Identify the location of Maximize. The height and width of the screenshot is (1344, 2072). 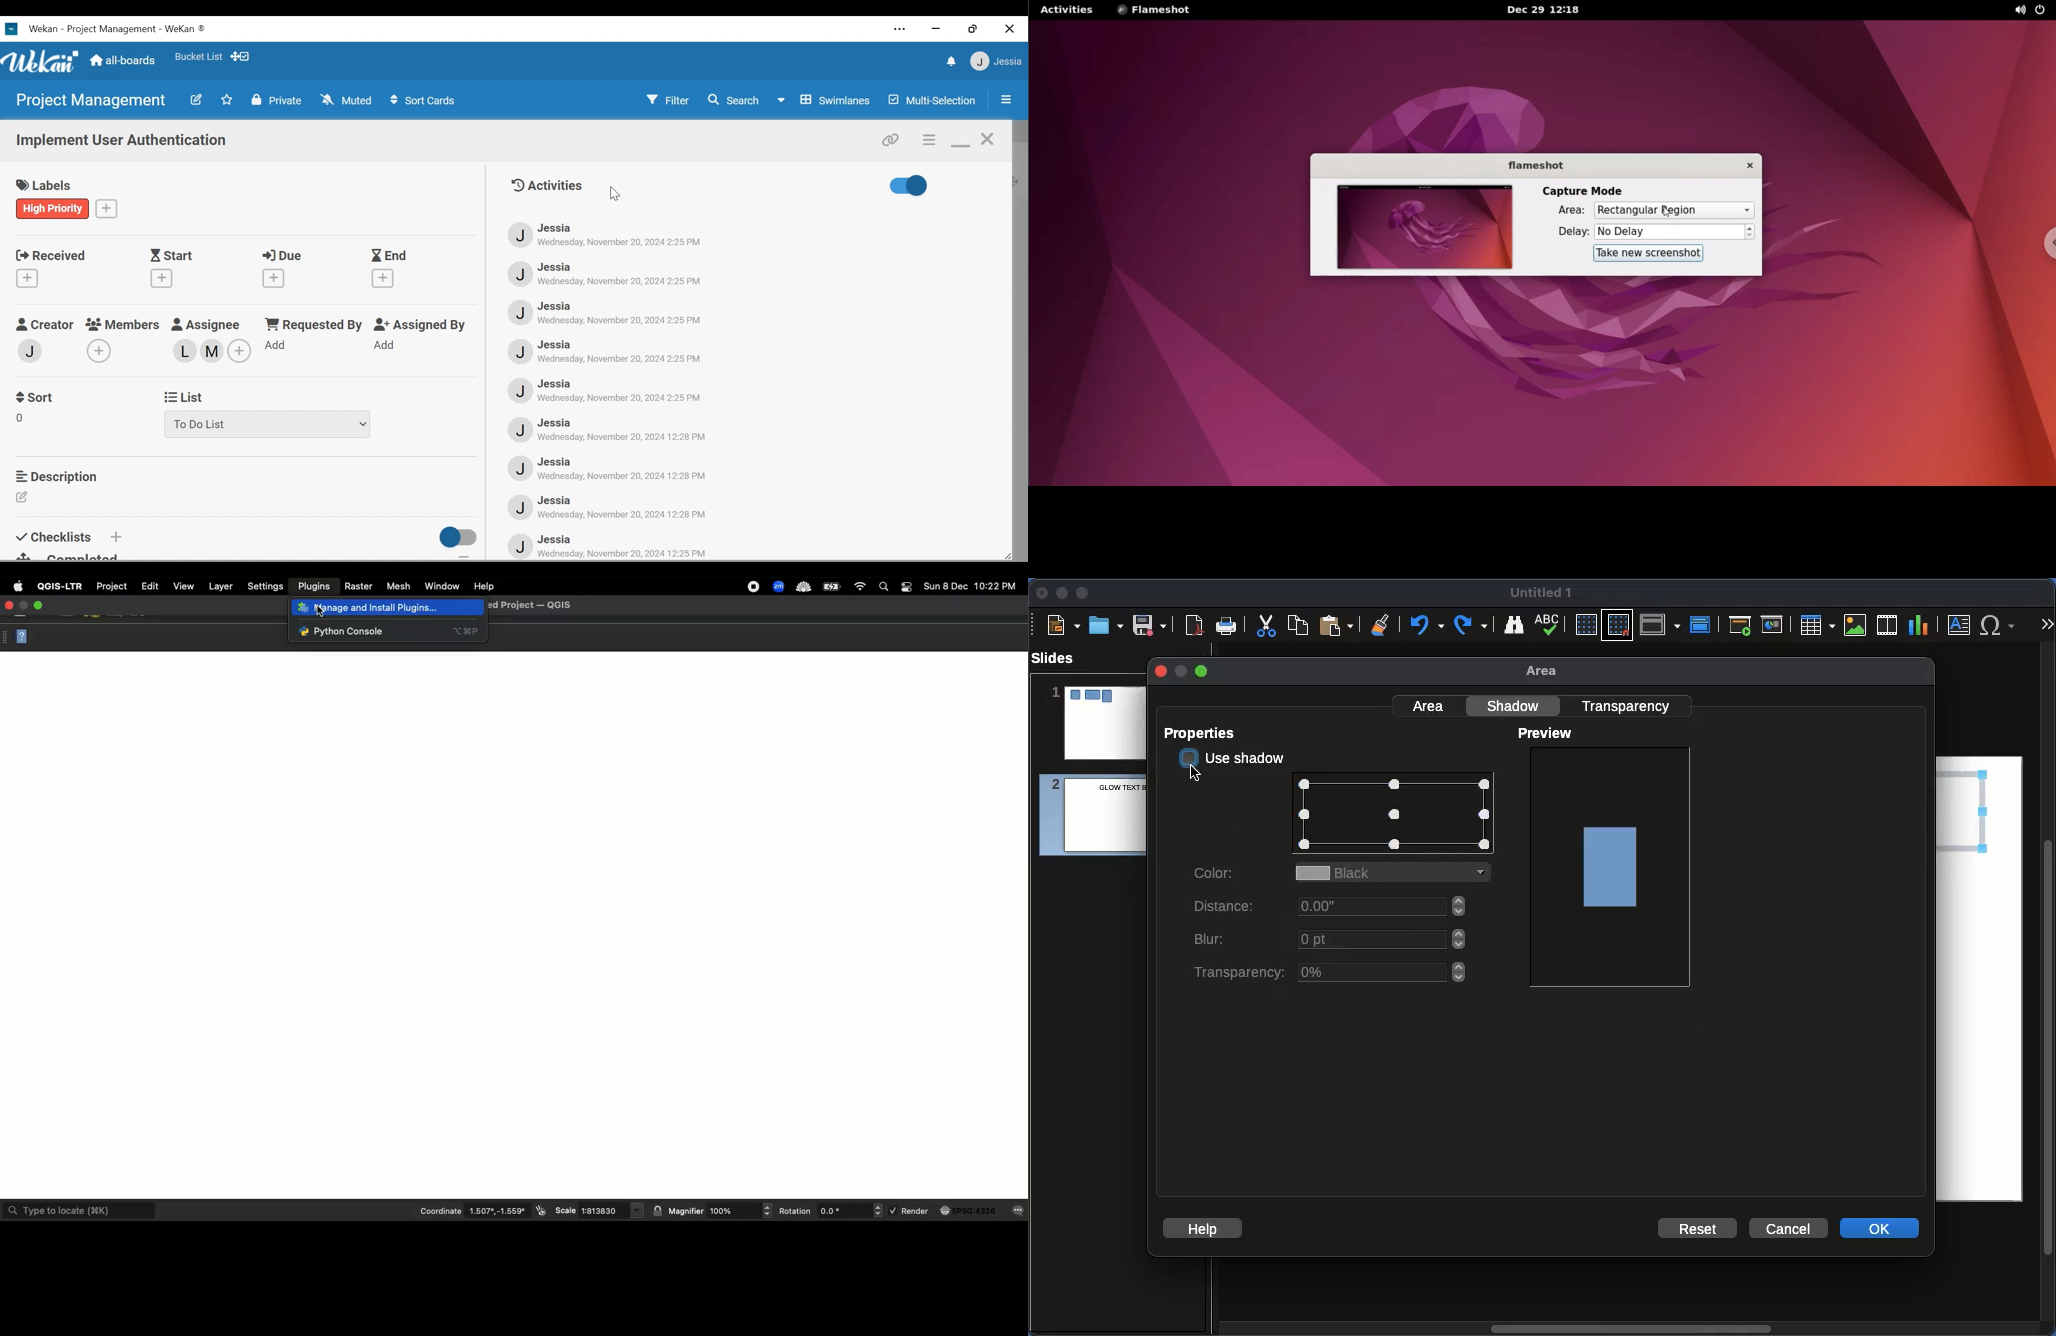
(38, 606).